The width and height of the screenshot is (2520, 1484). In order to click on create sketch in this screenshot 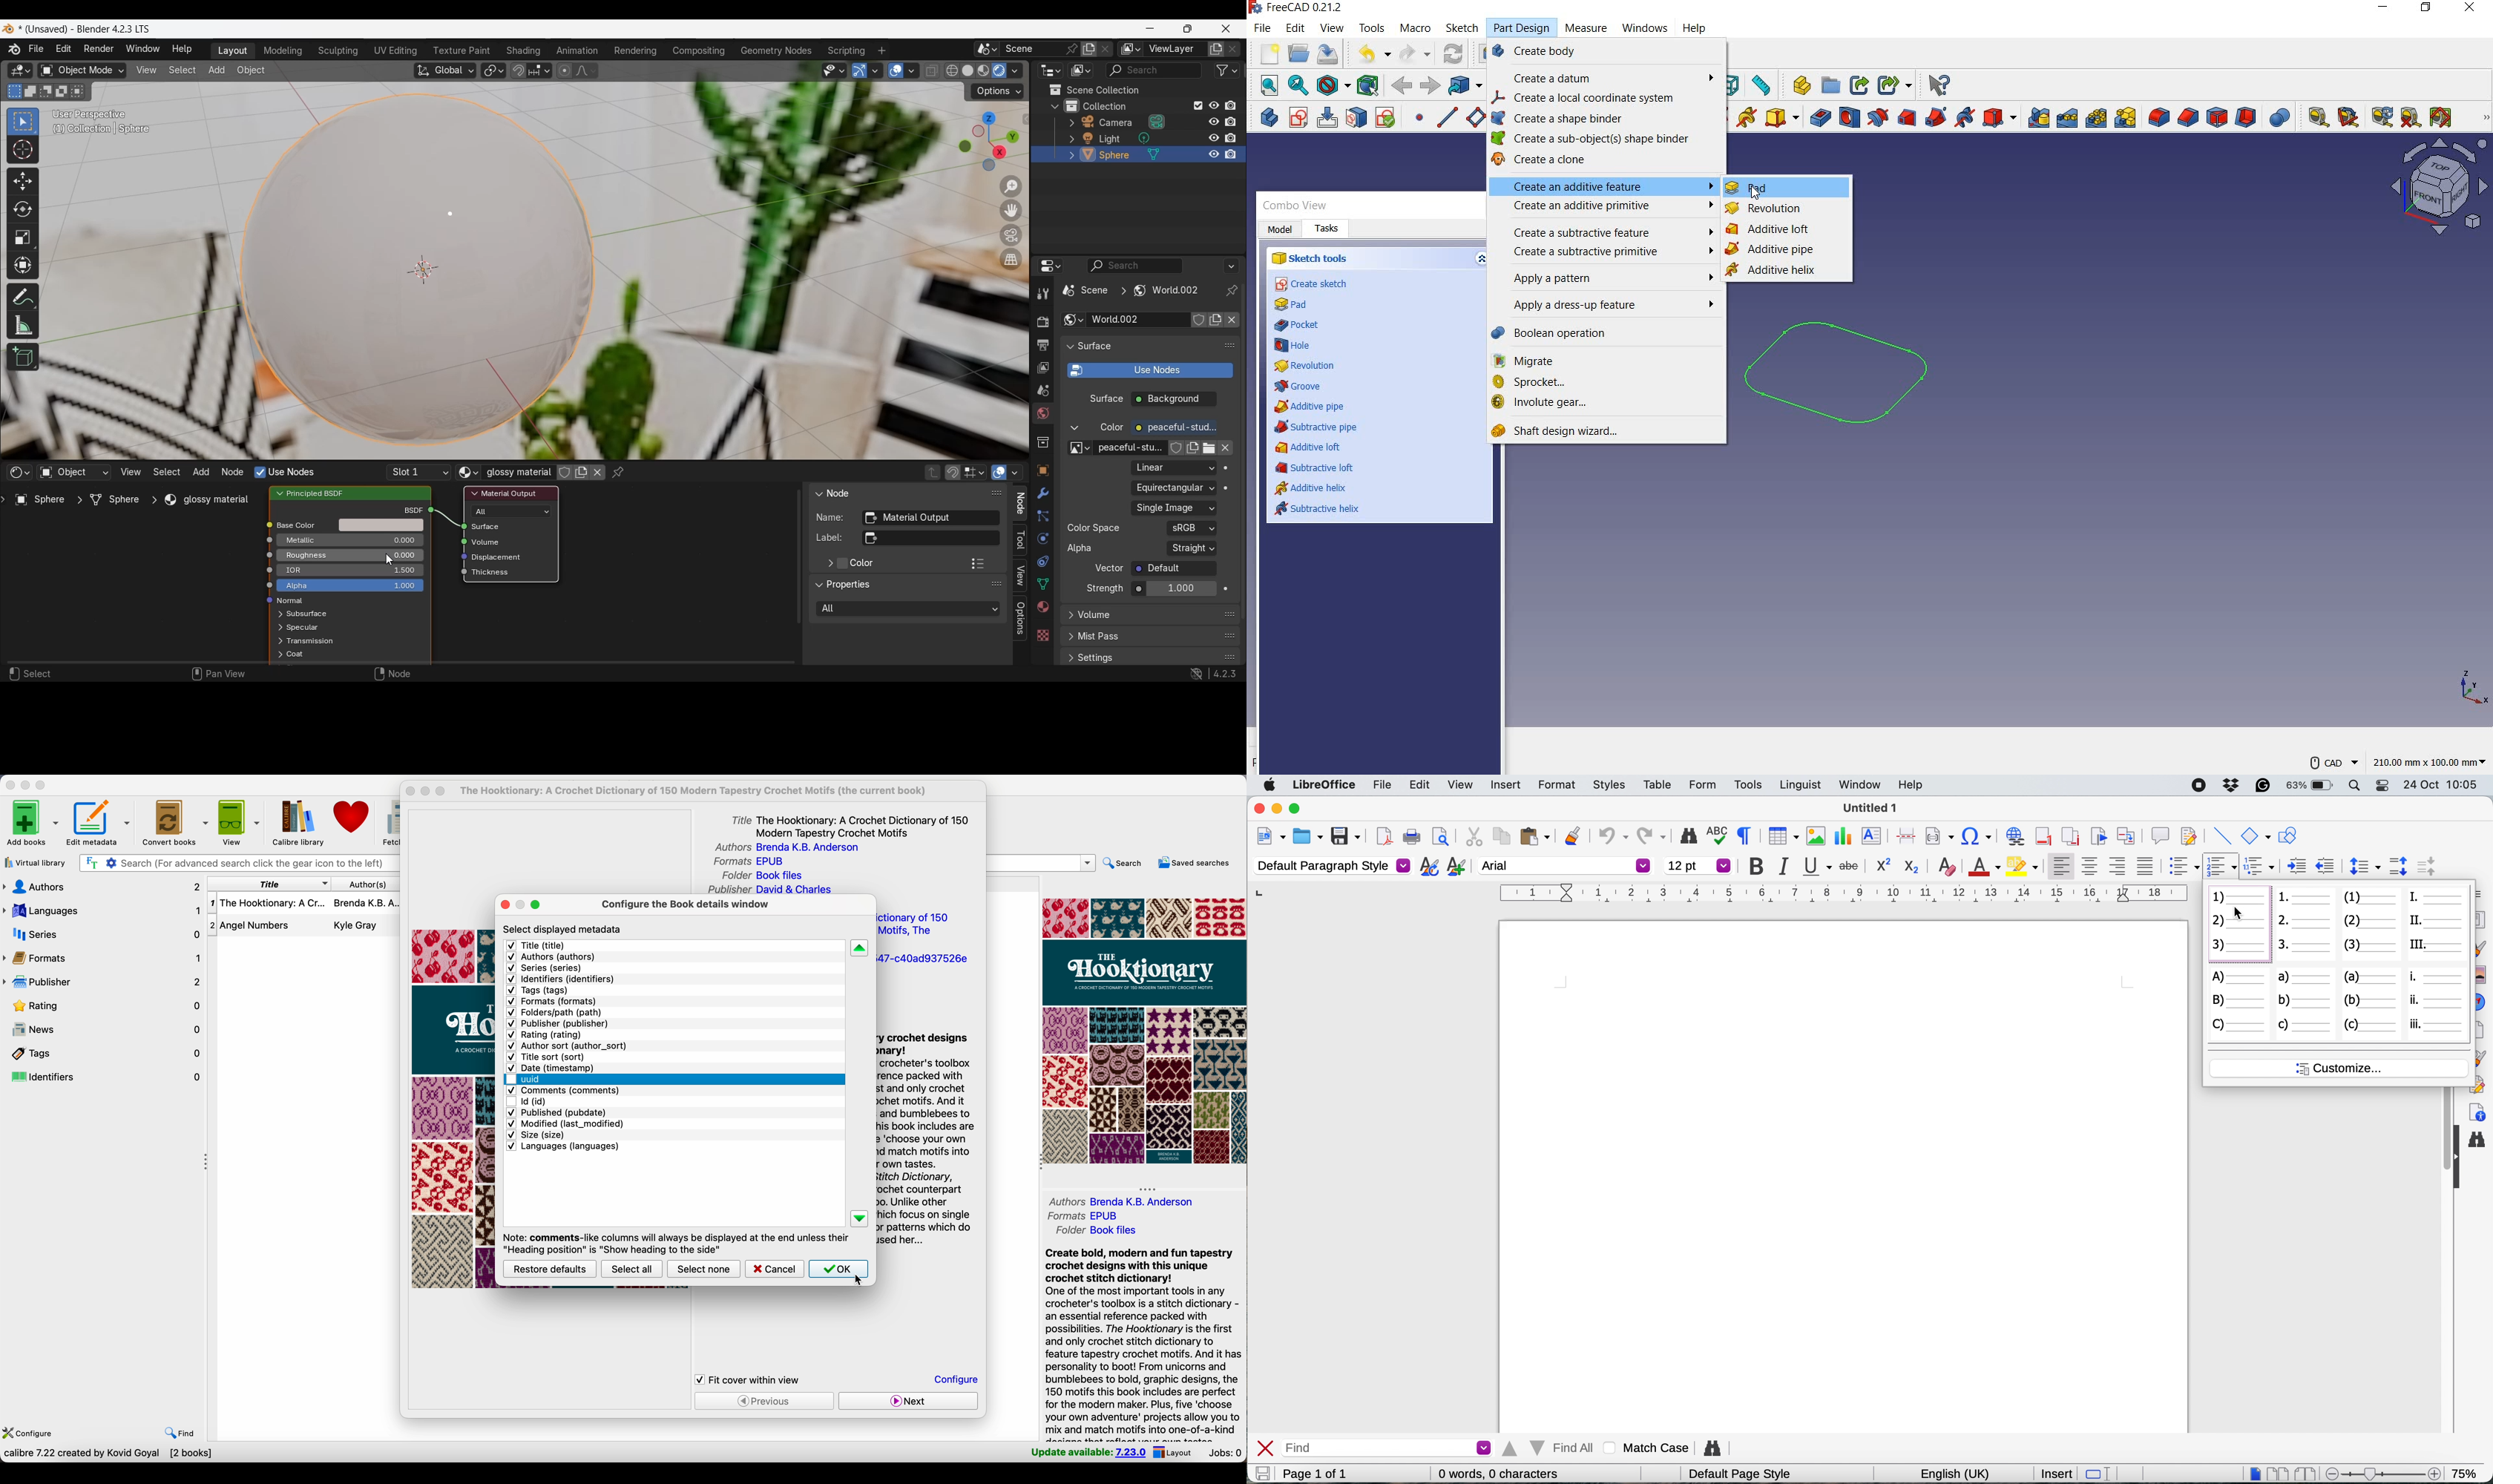, I will do `click(1313, 284)`.